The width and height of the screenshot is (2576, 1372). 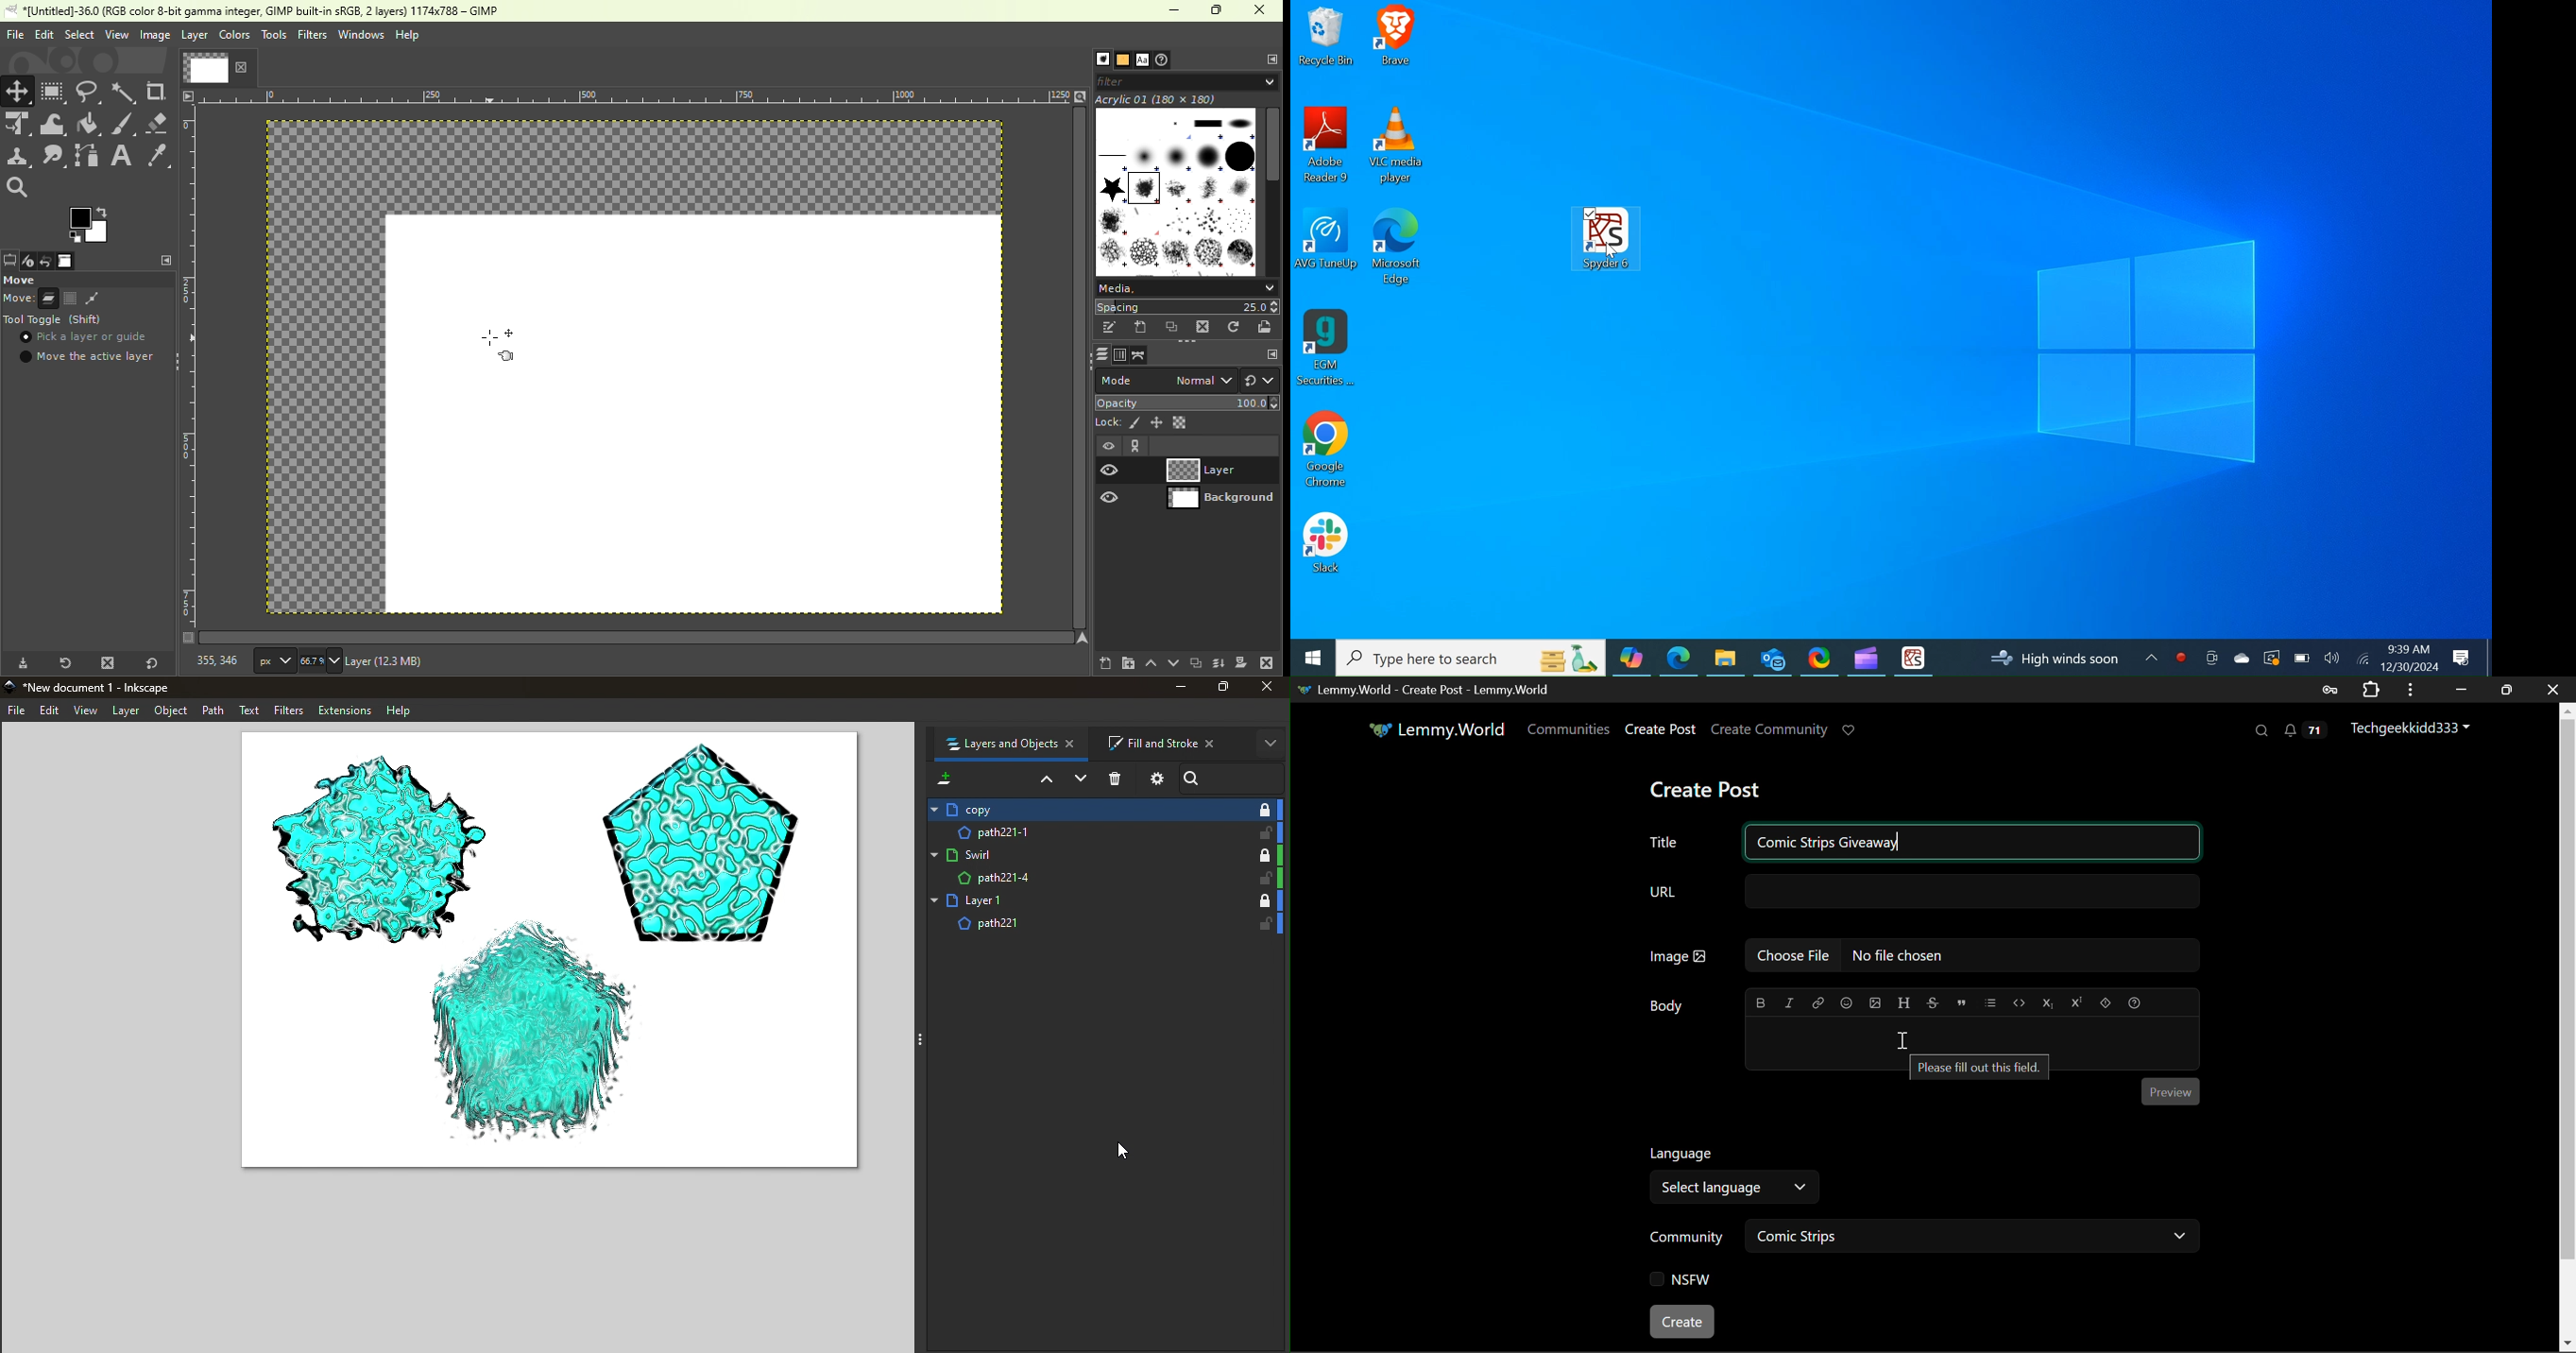 I want to click on Restart Update, so click(x=2270, y=657).